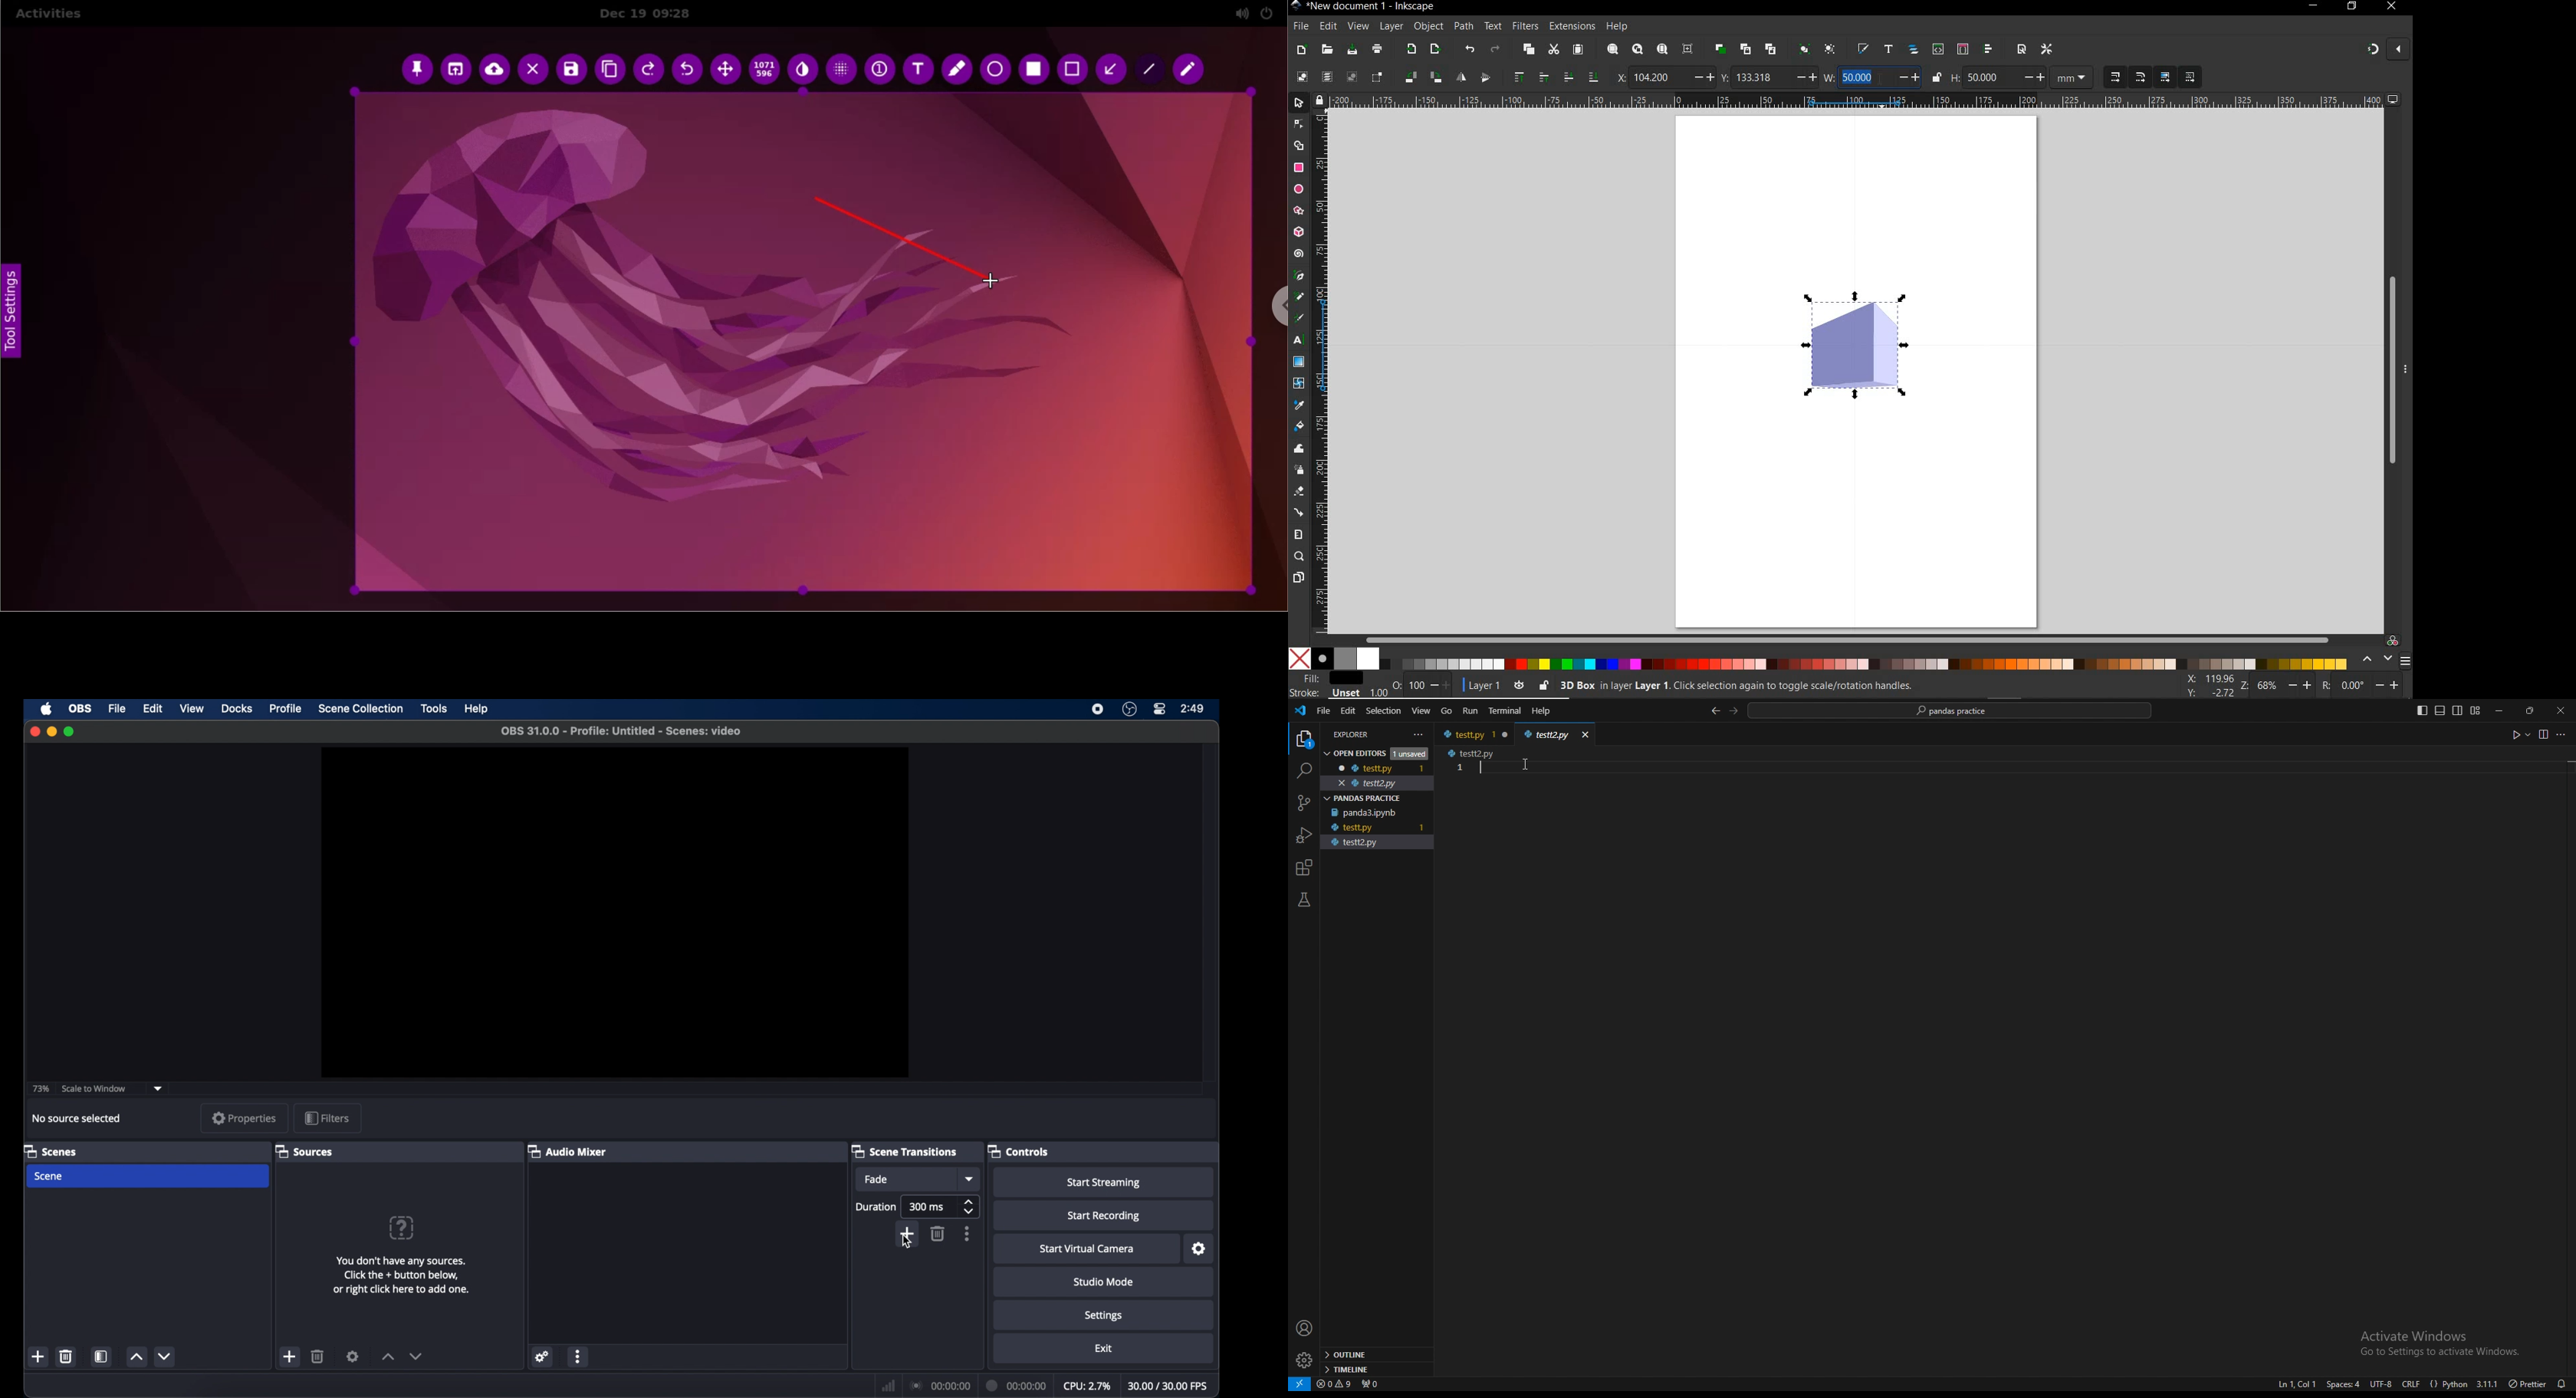  What do you see at coordinates (887, 1386) in the screenshot?
I see `network` at bounding box center [887, 1386].